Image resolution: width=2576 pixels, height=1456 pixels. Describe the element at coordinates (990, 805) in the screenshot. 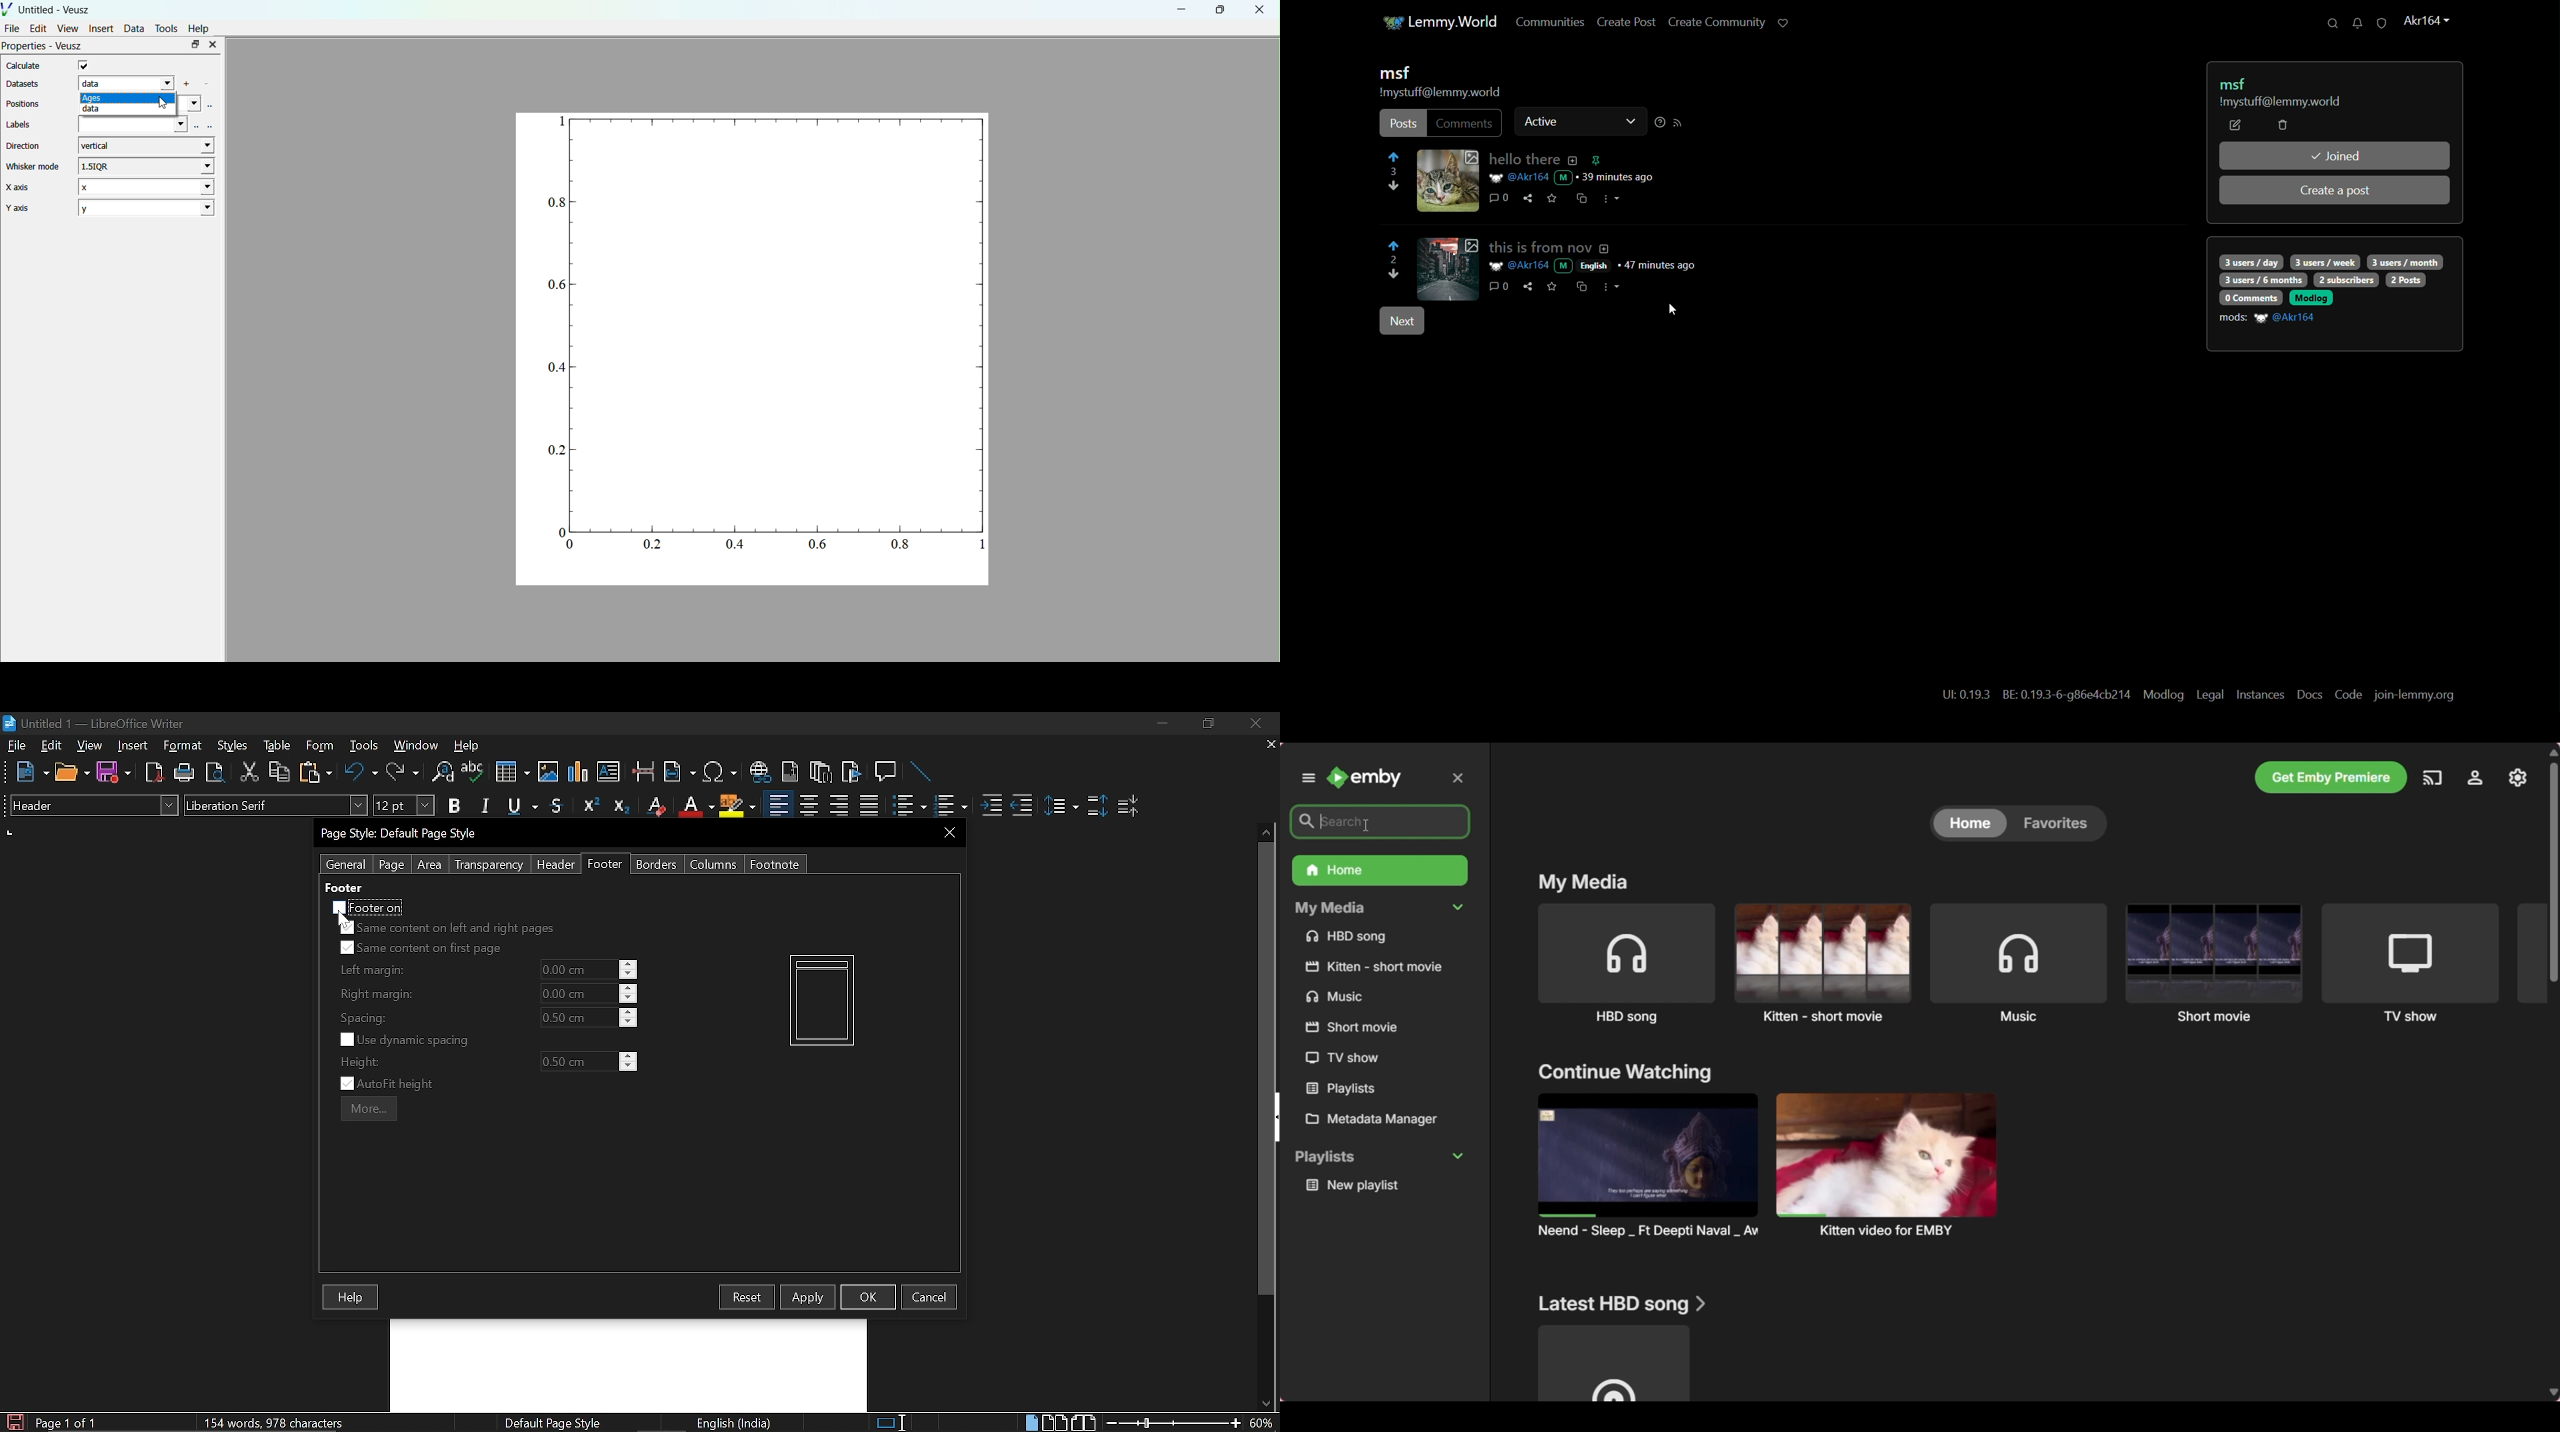

I see `Increase indent` at that location.